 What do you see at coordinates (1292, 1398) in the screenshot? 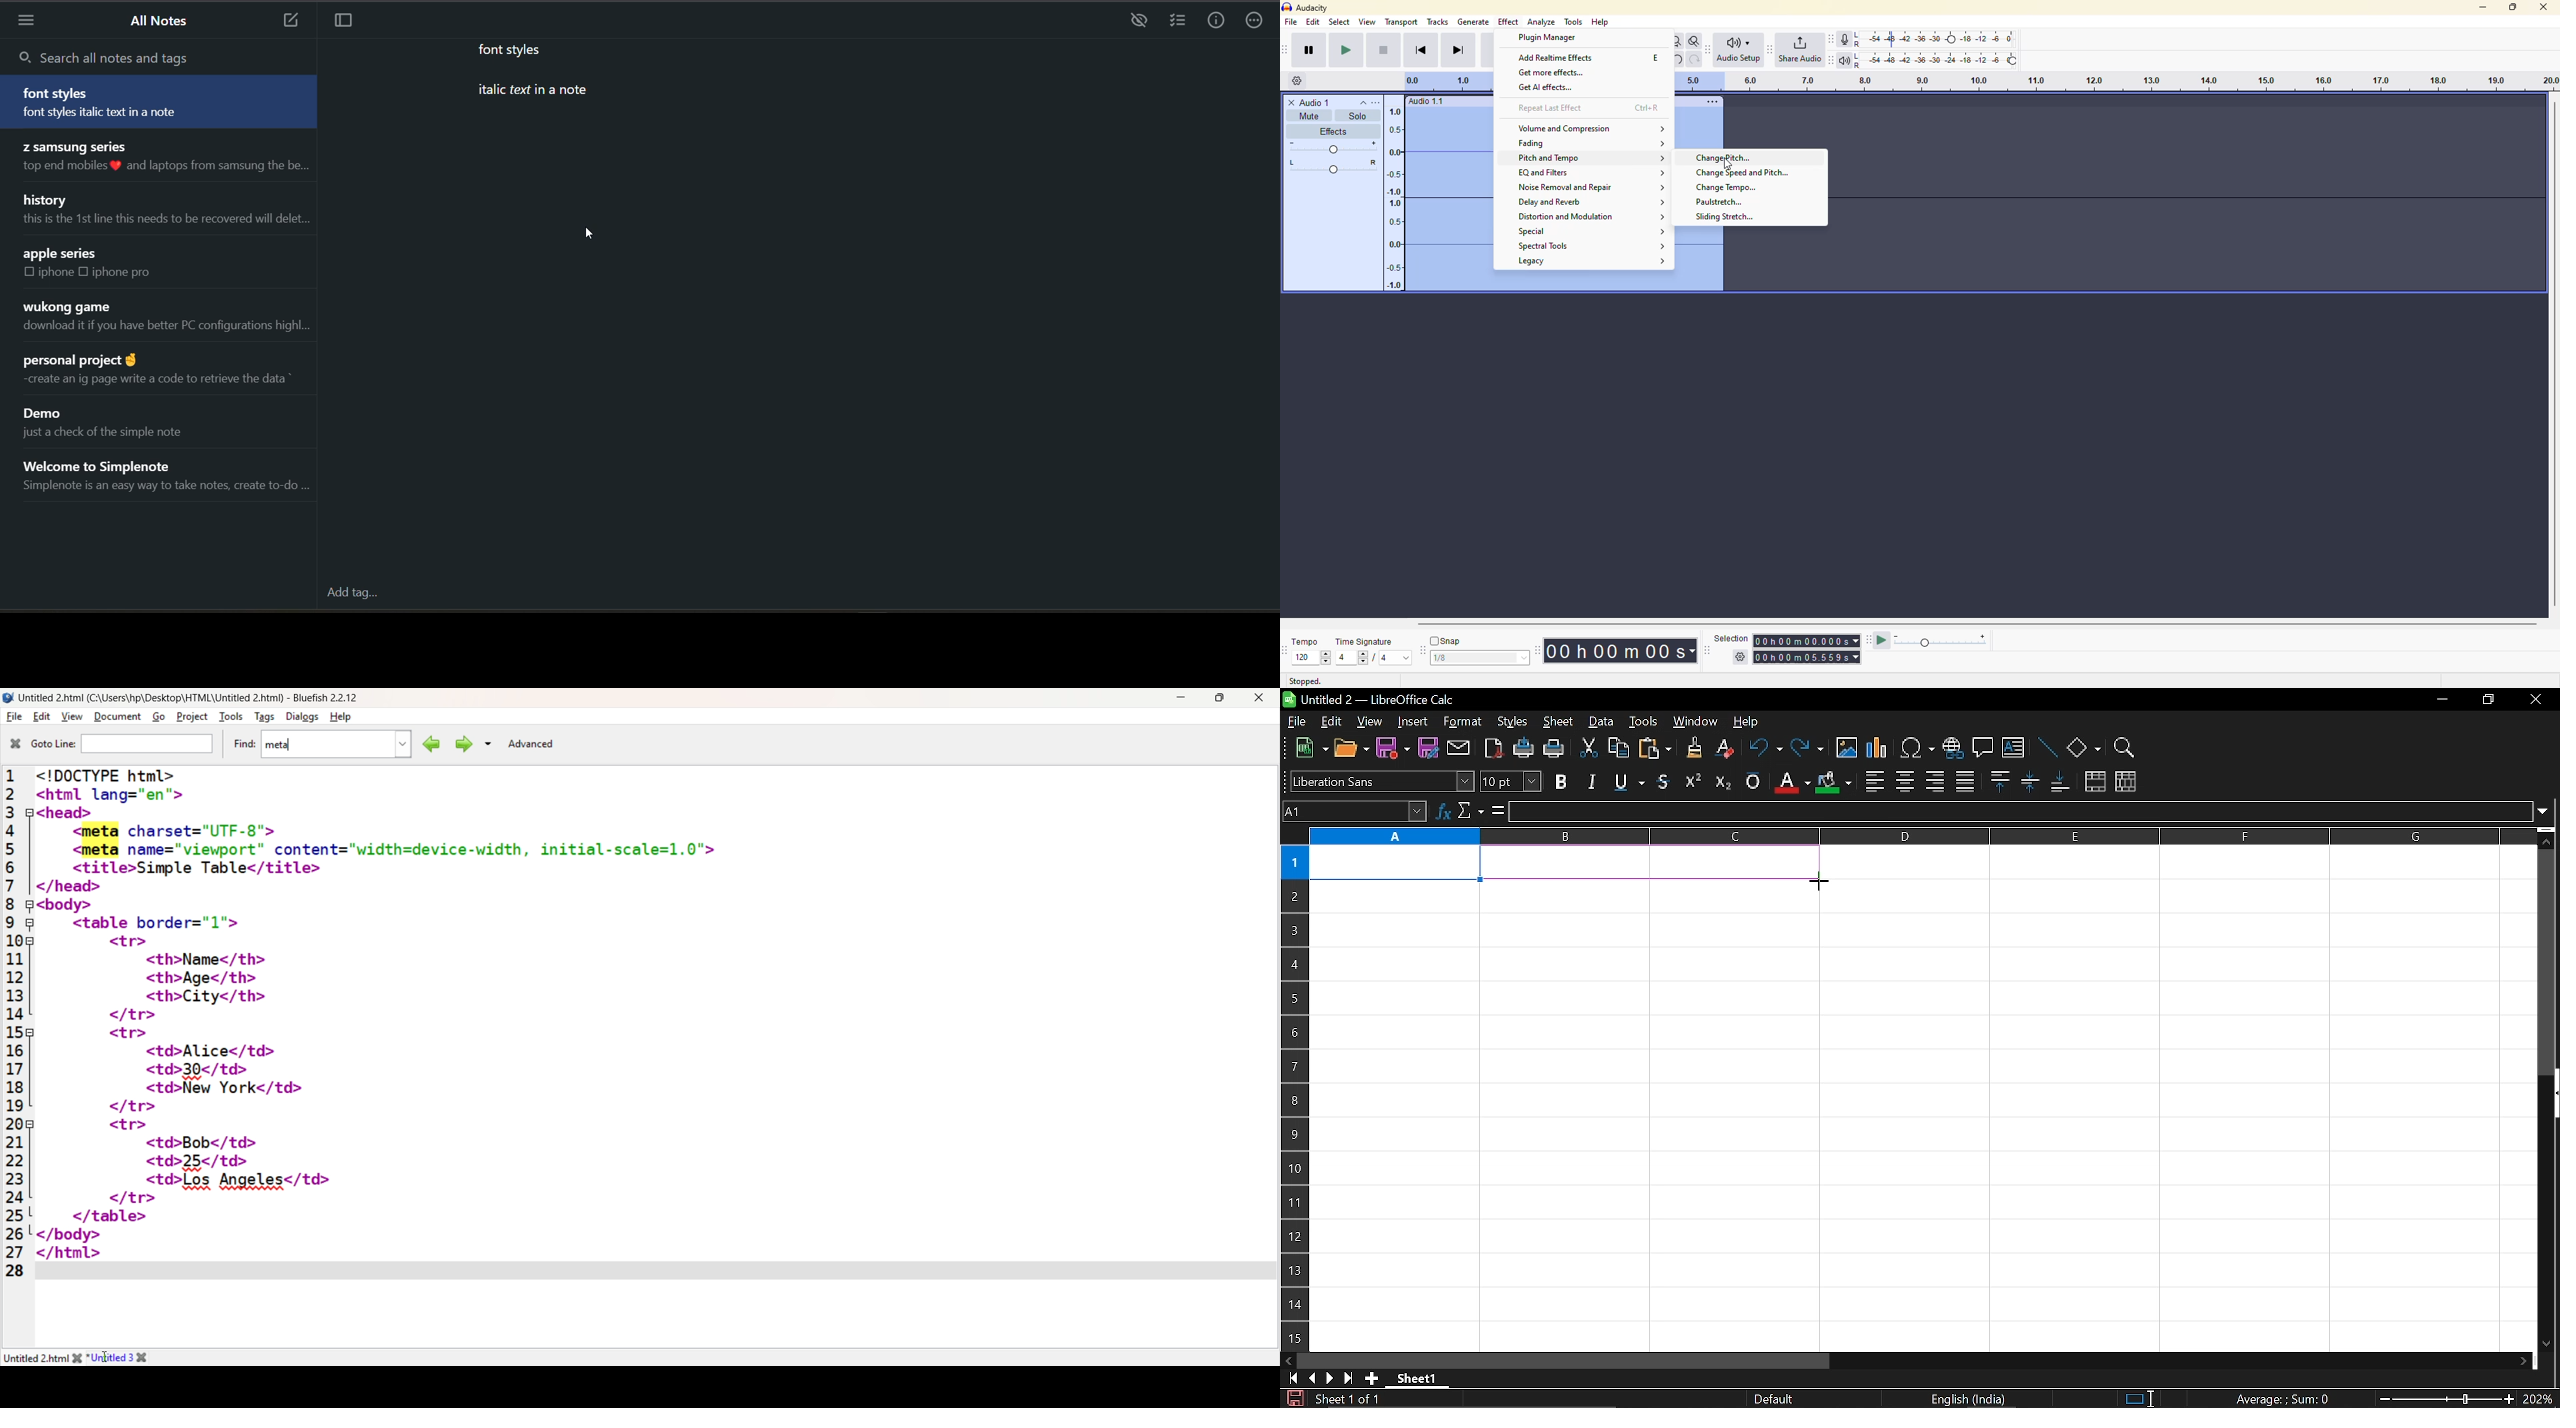
I see `save ` at bounding box center [1292, 1398].